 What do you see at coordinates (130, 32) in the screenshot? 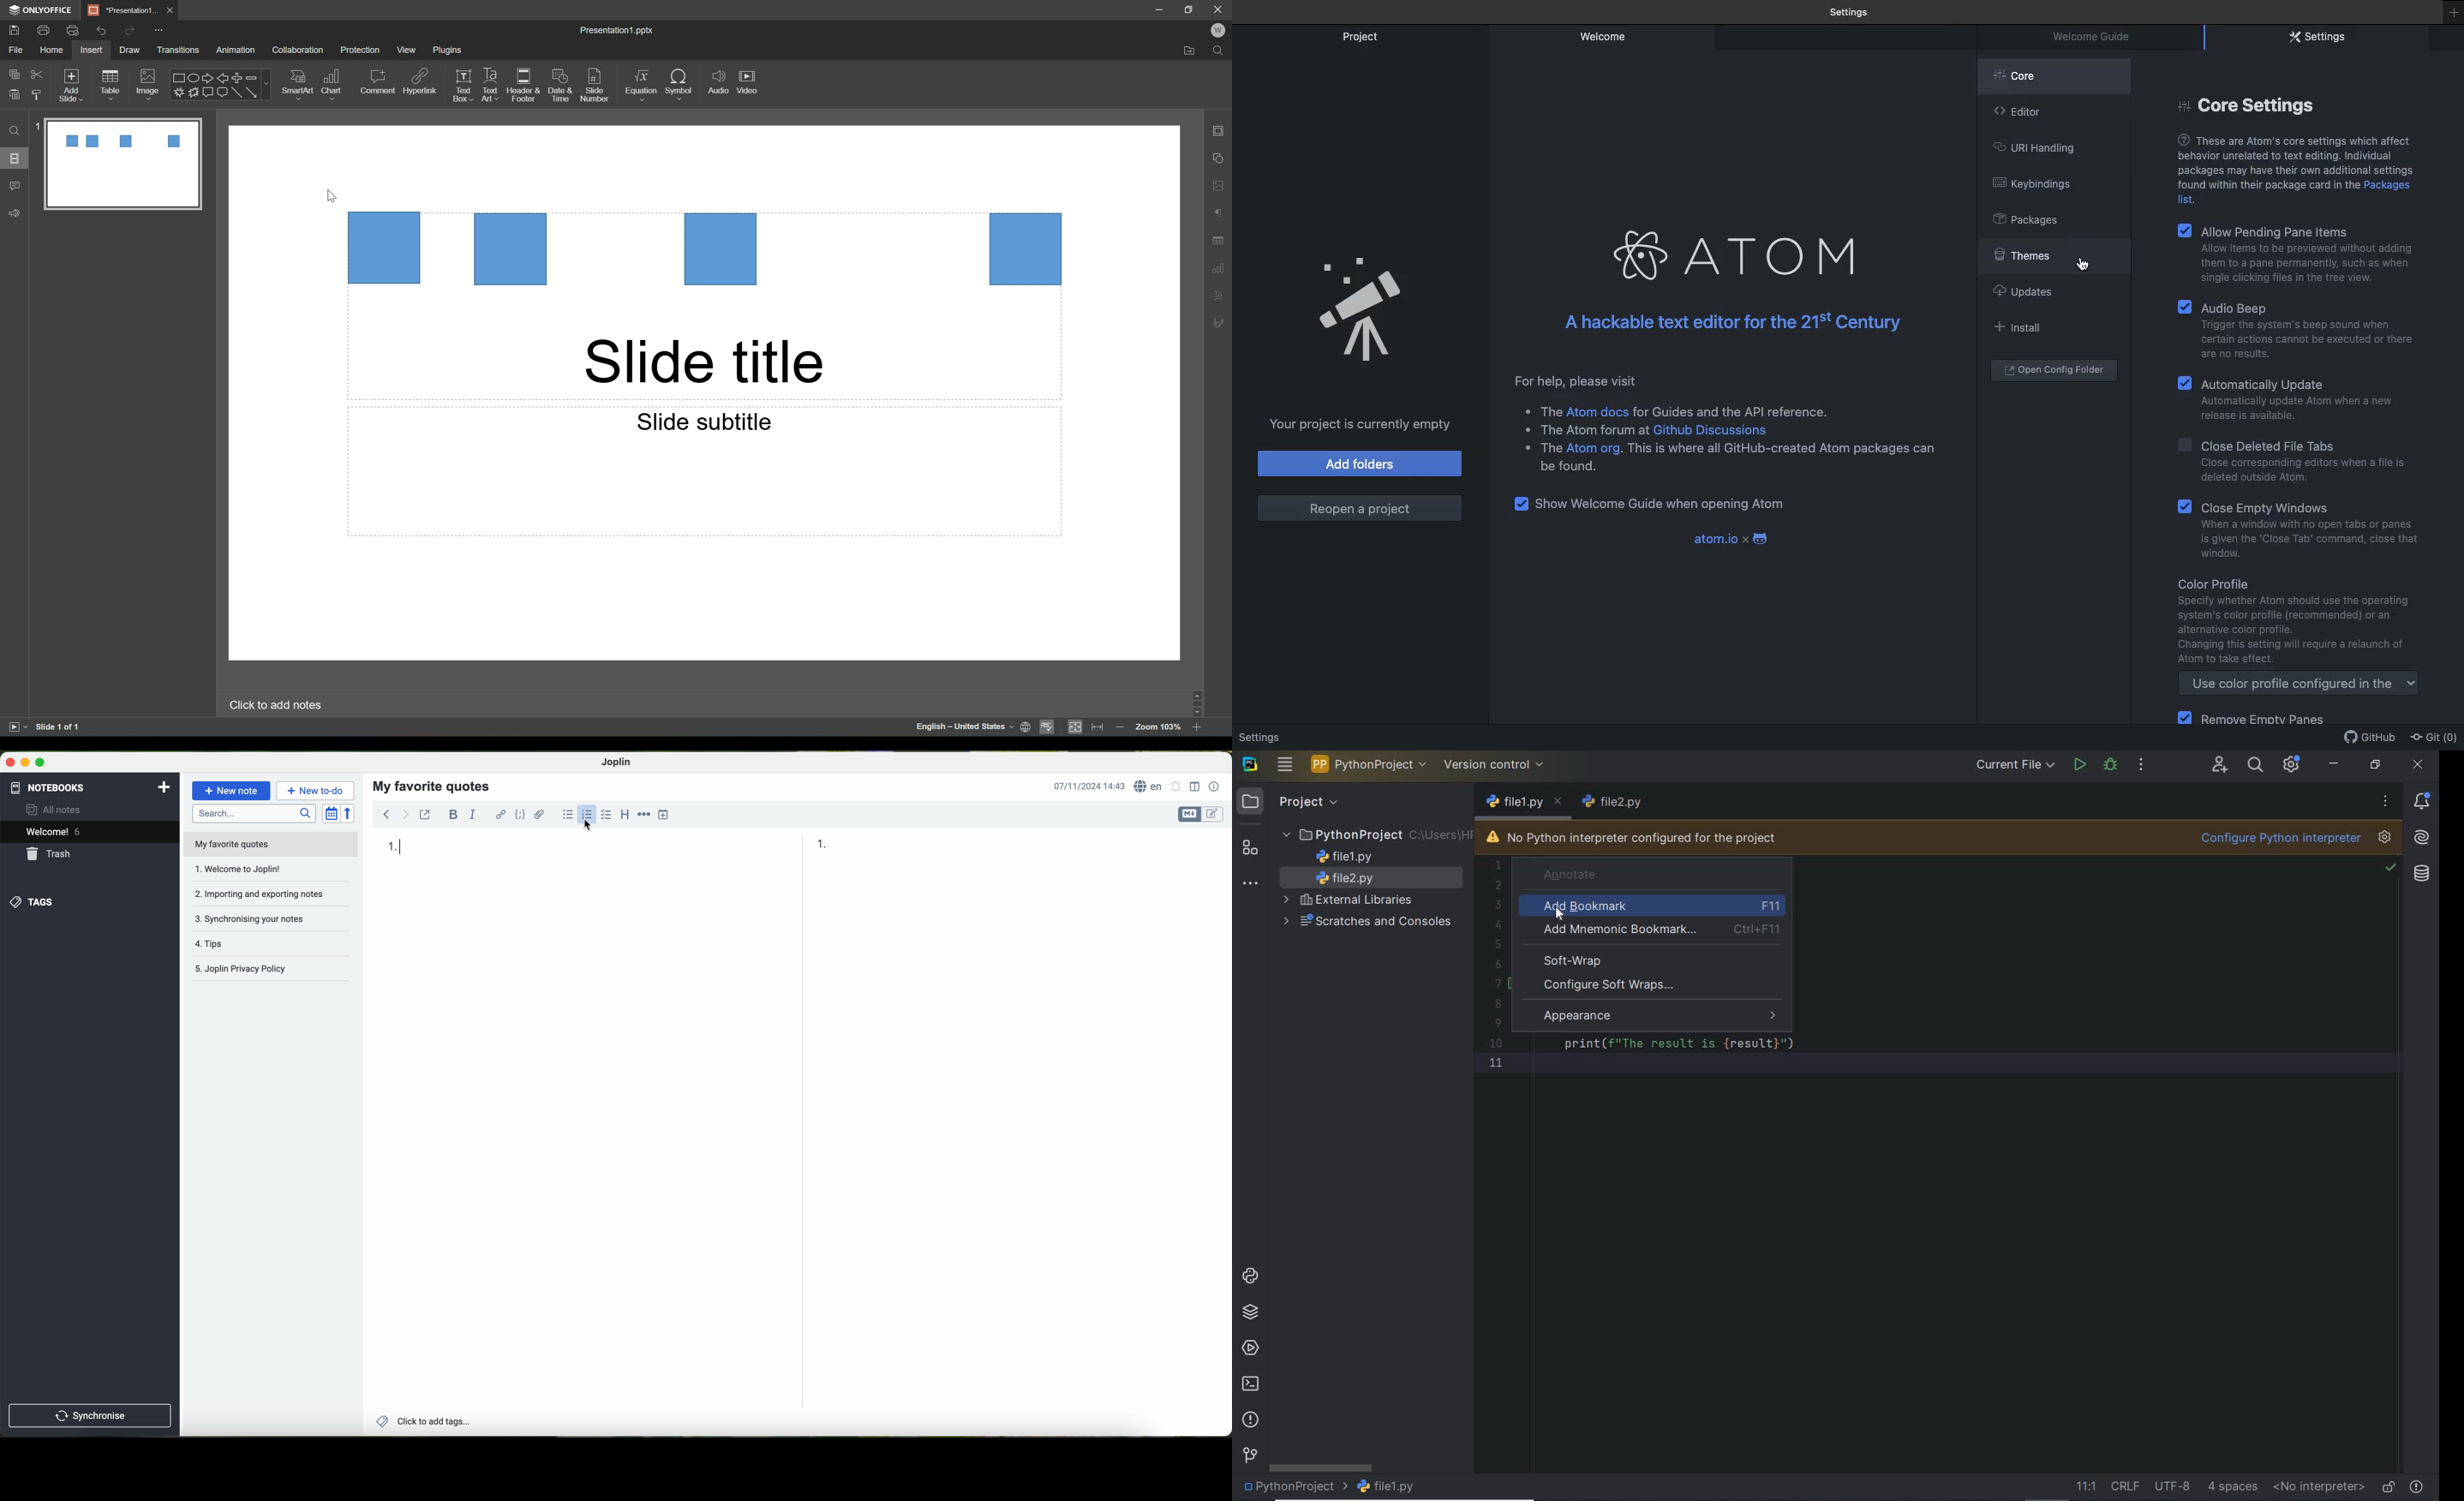
I see `Redo` at bounding box center [130, 32].